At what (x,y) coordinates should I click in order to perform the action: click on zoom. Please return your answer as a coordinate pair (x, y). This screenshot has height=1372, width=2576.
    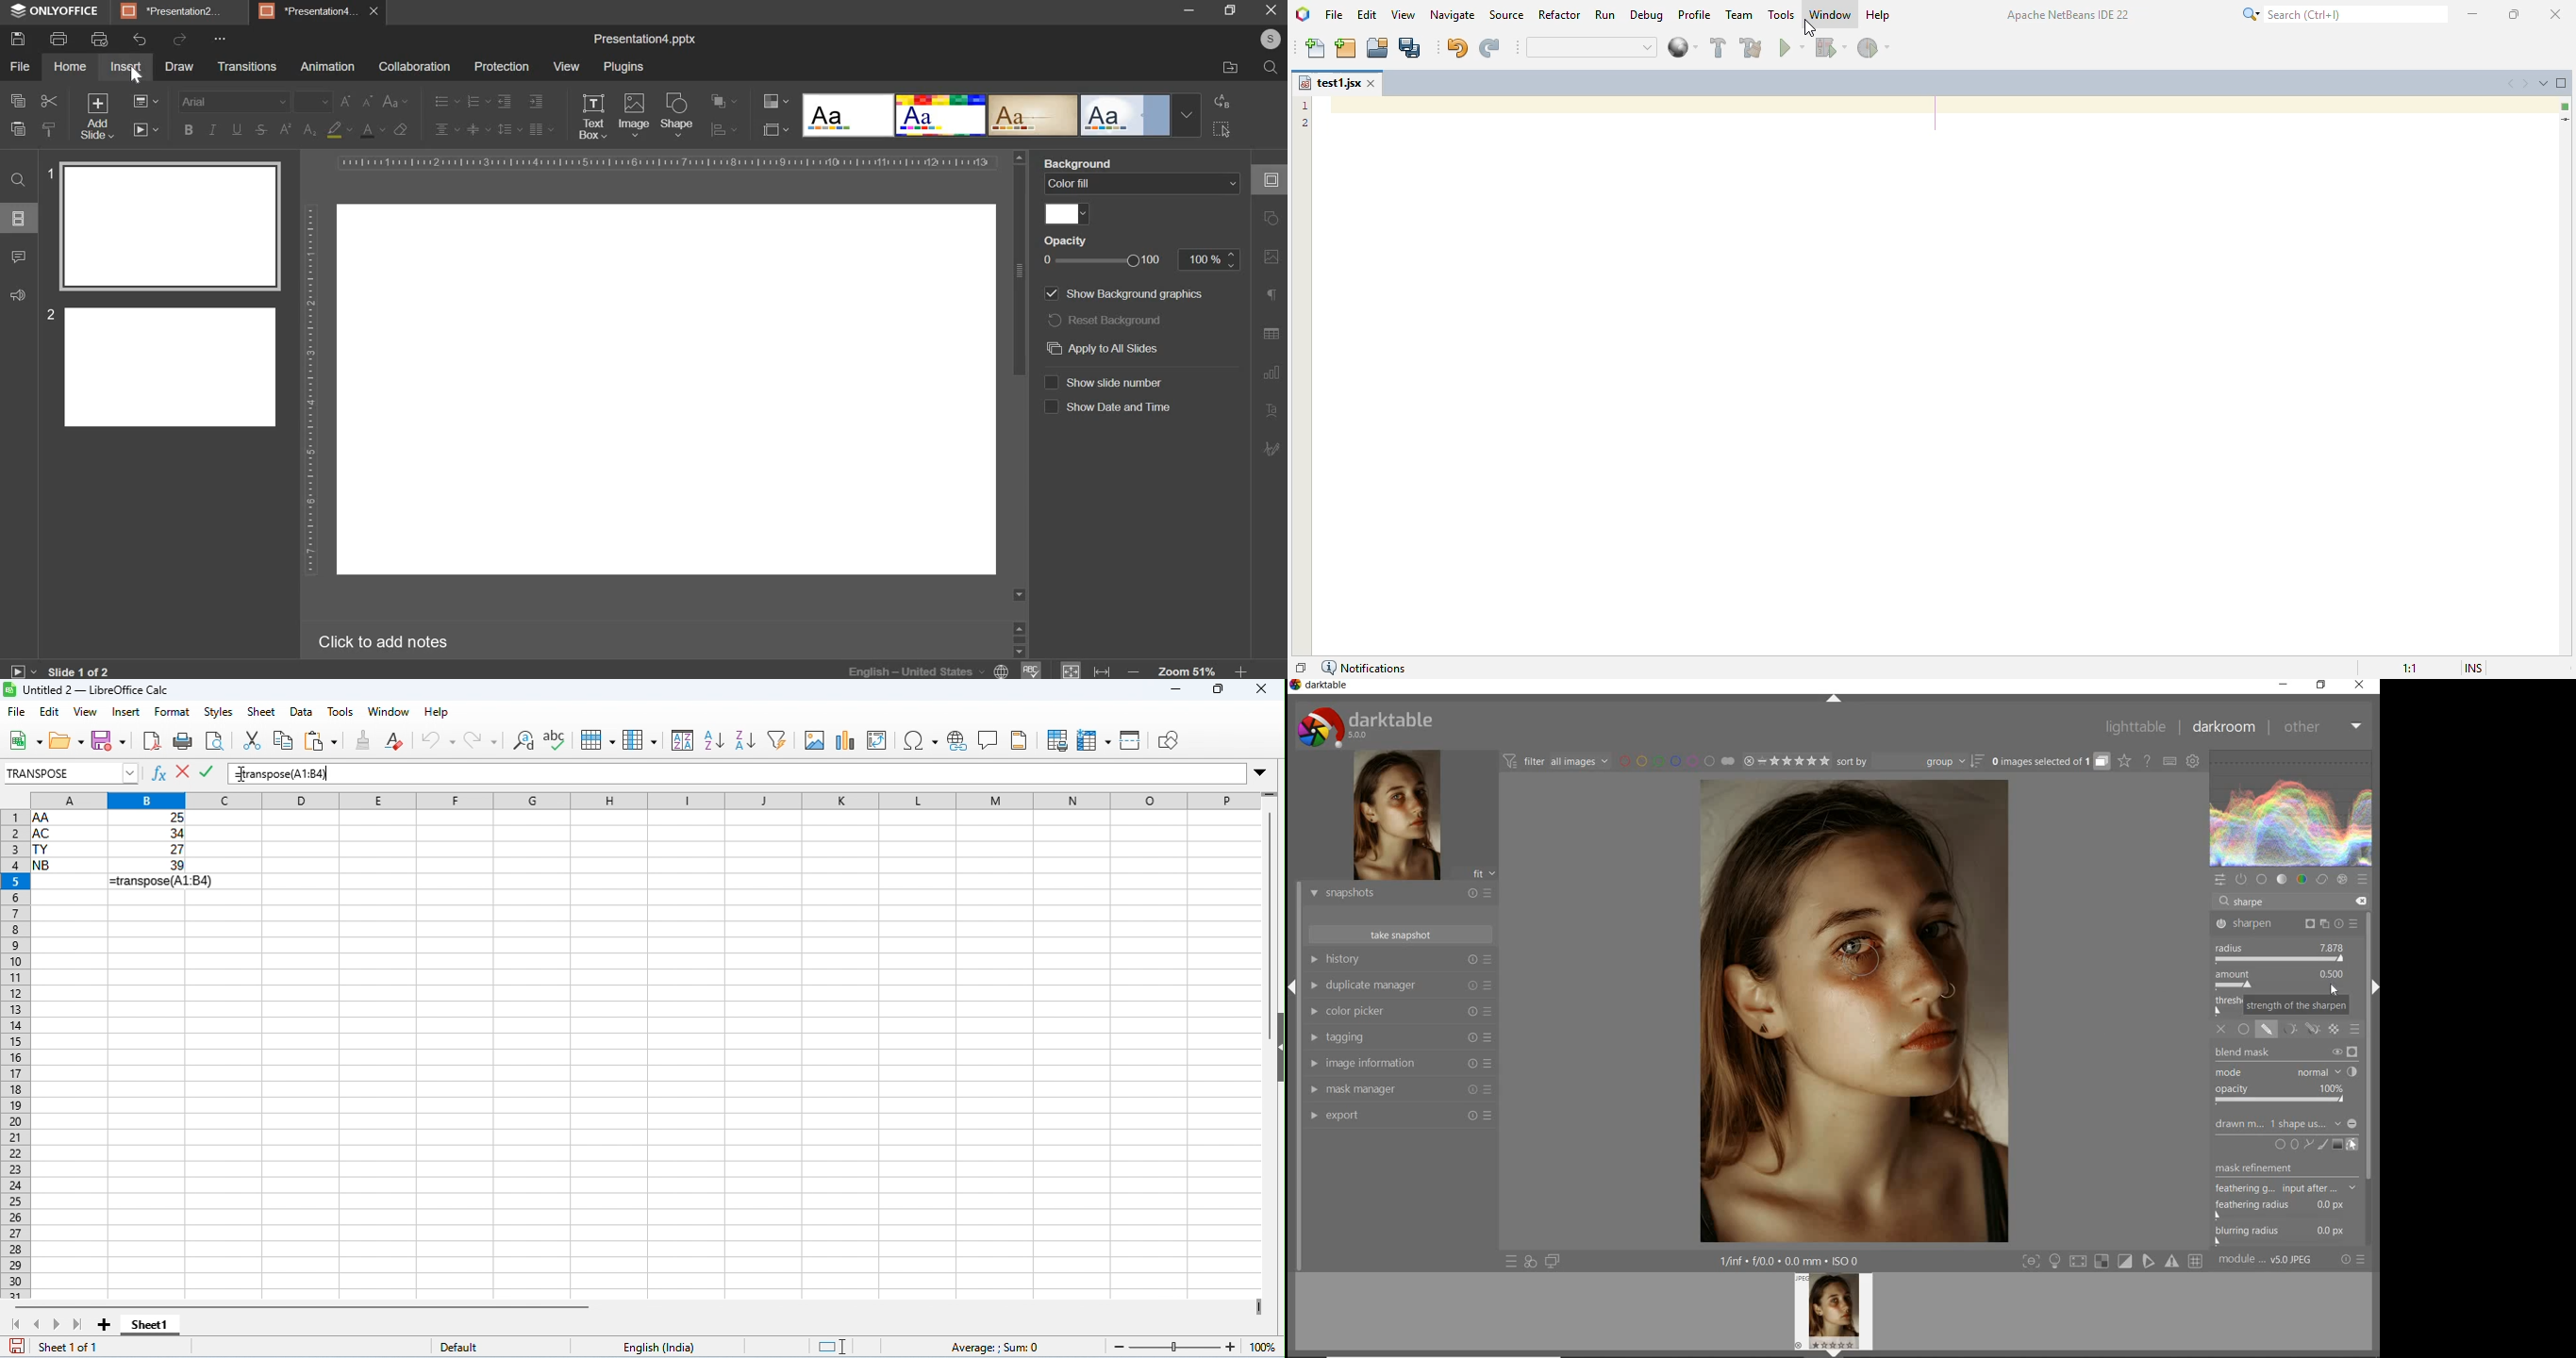
    Looking at the image, I should click on (1190, 668).